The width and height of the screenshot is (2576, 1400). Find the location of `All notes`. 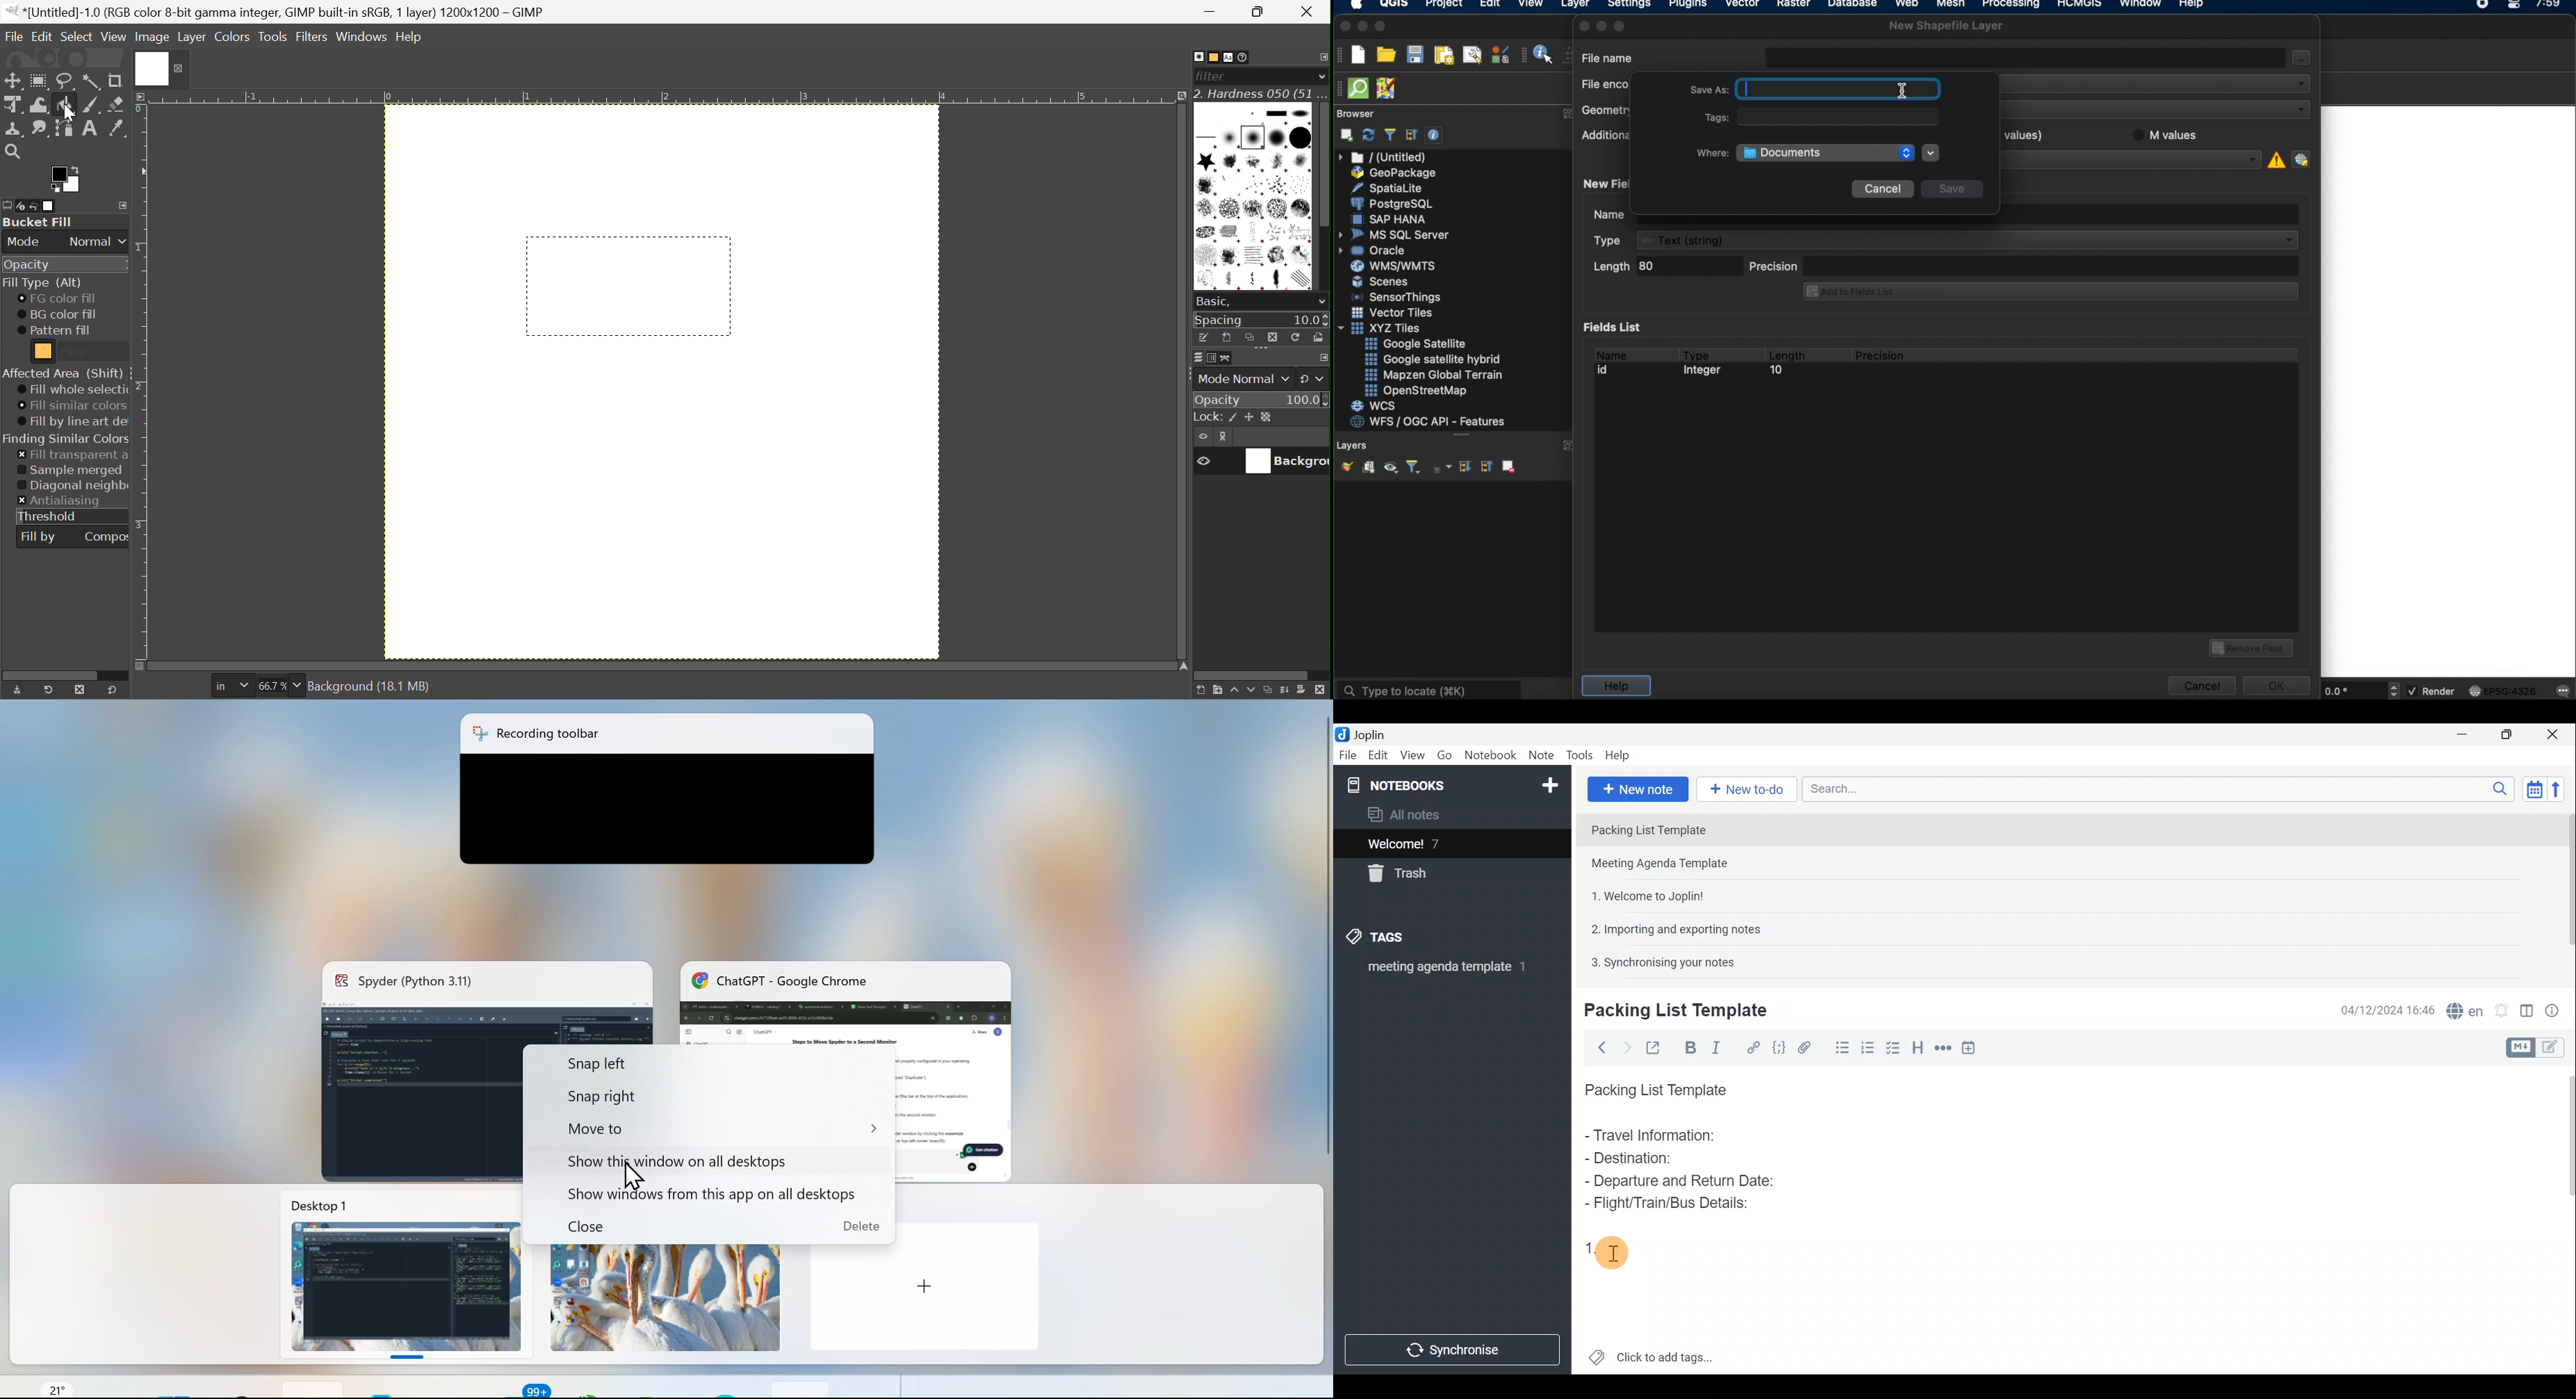

All notes is located at coordinates (1408, 814).